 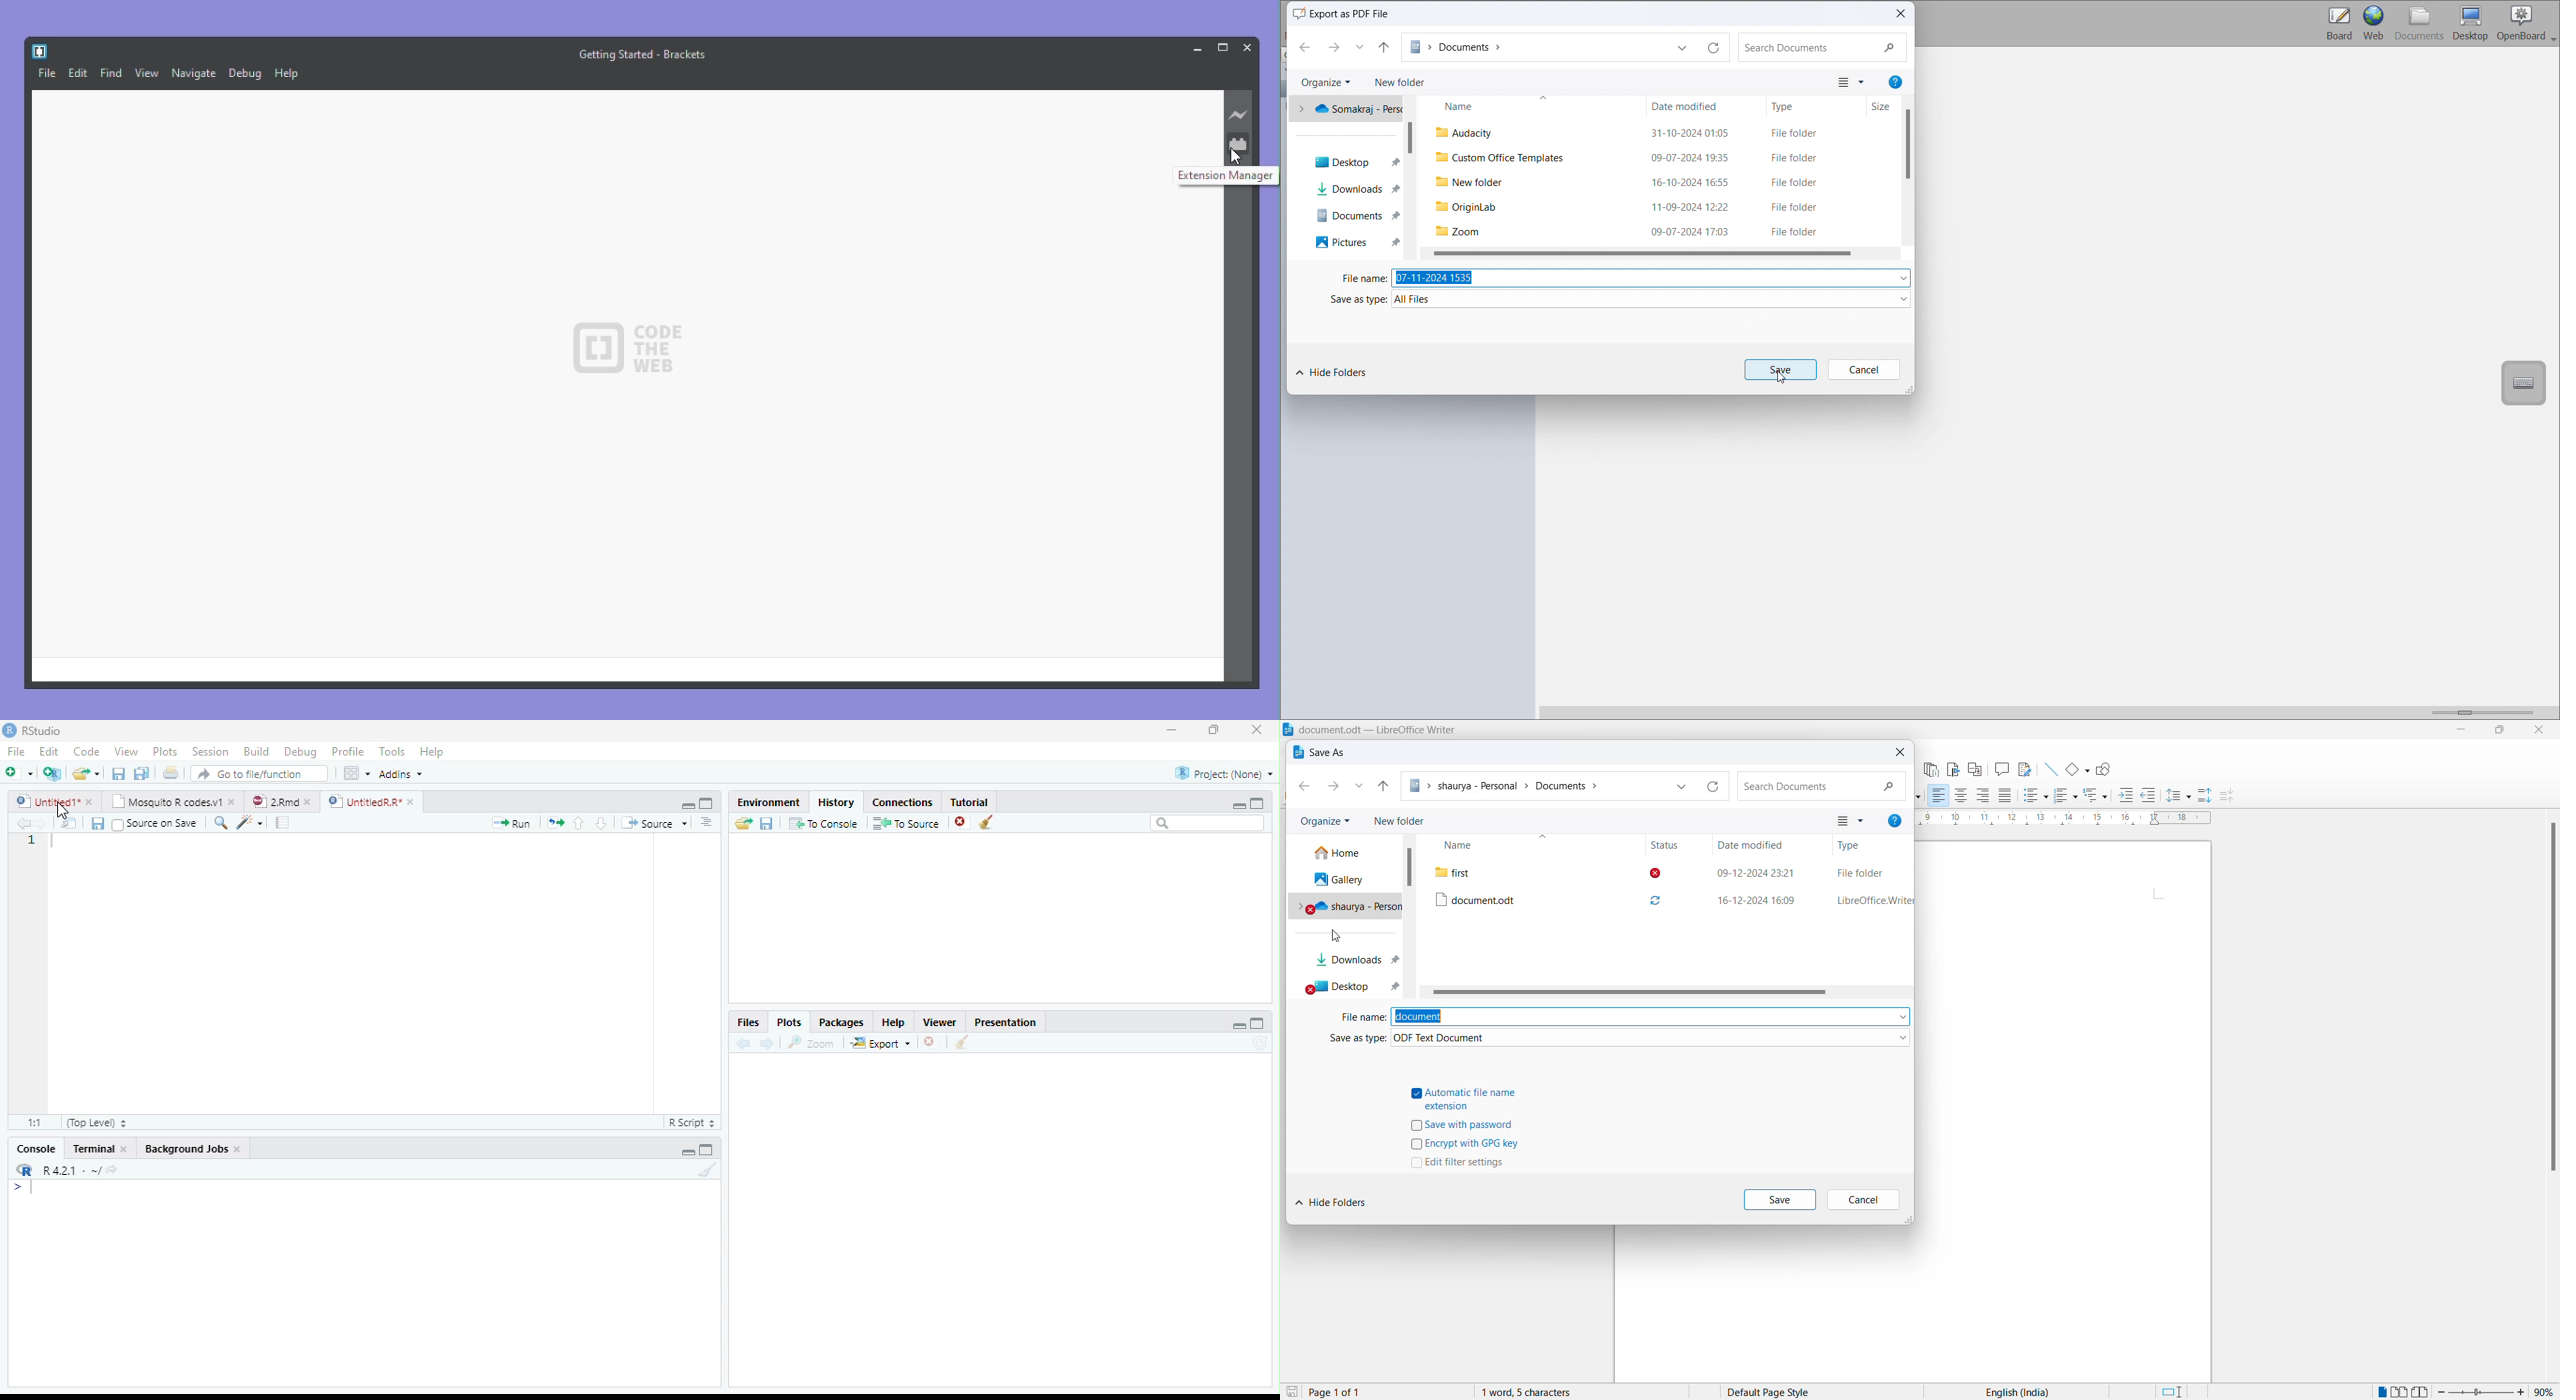 I want to click on R script, so click(x=694, y=1123).